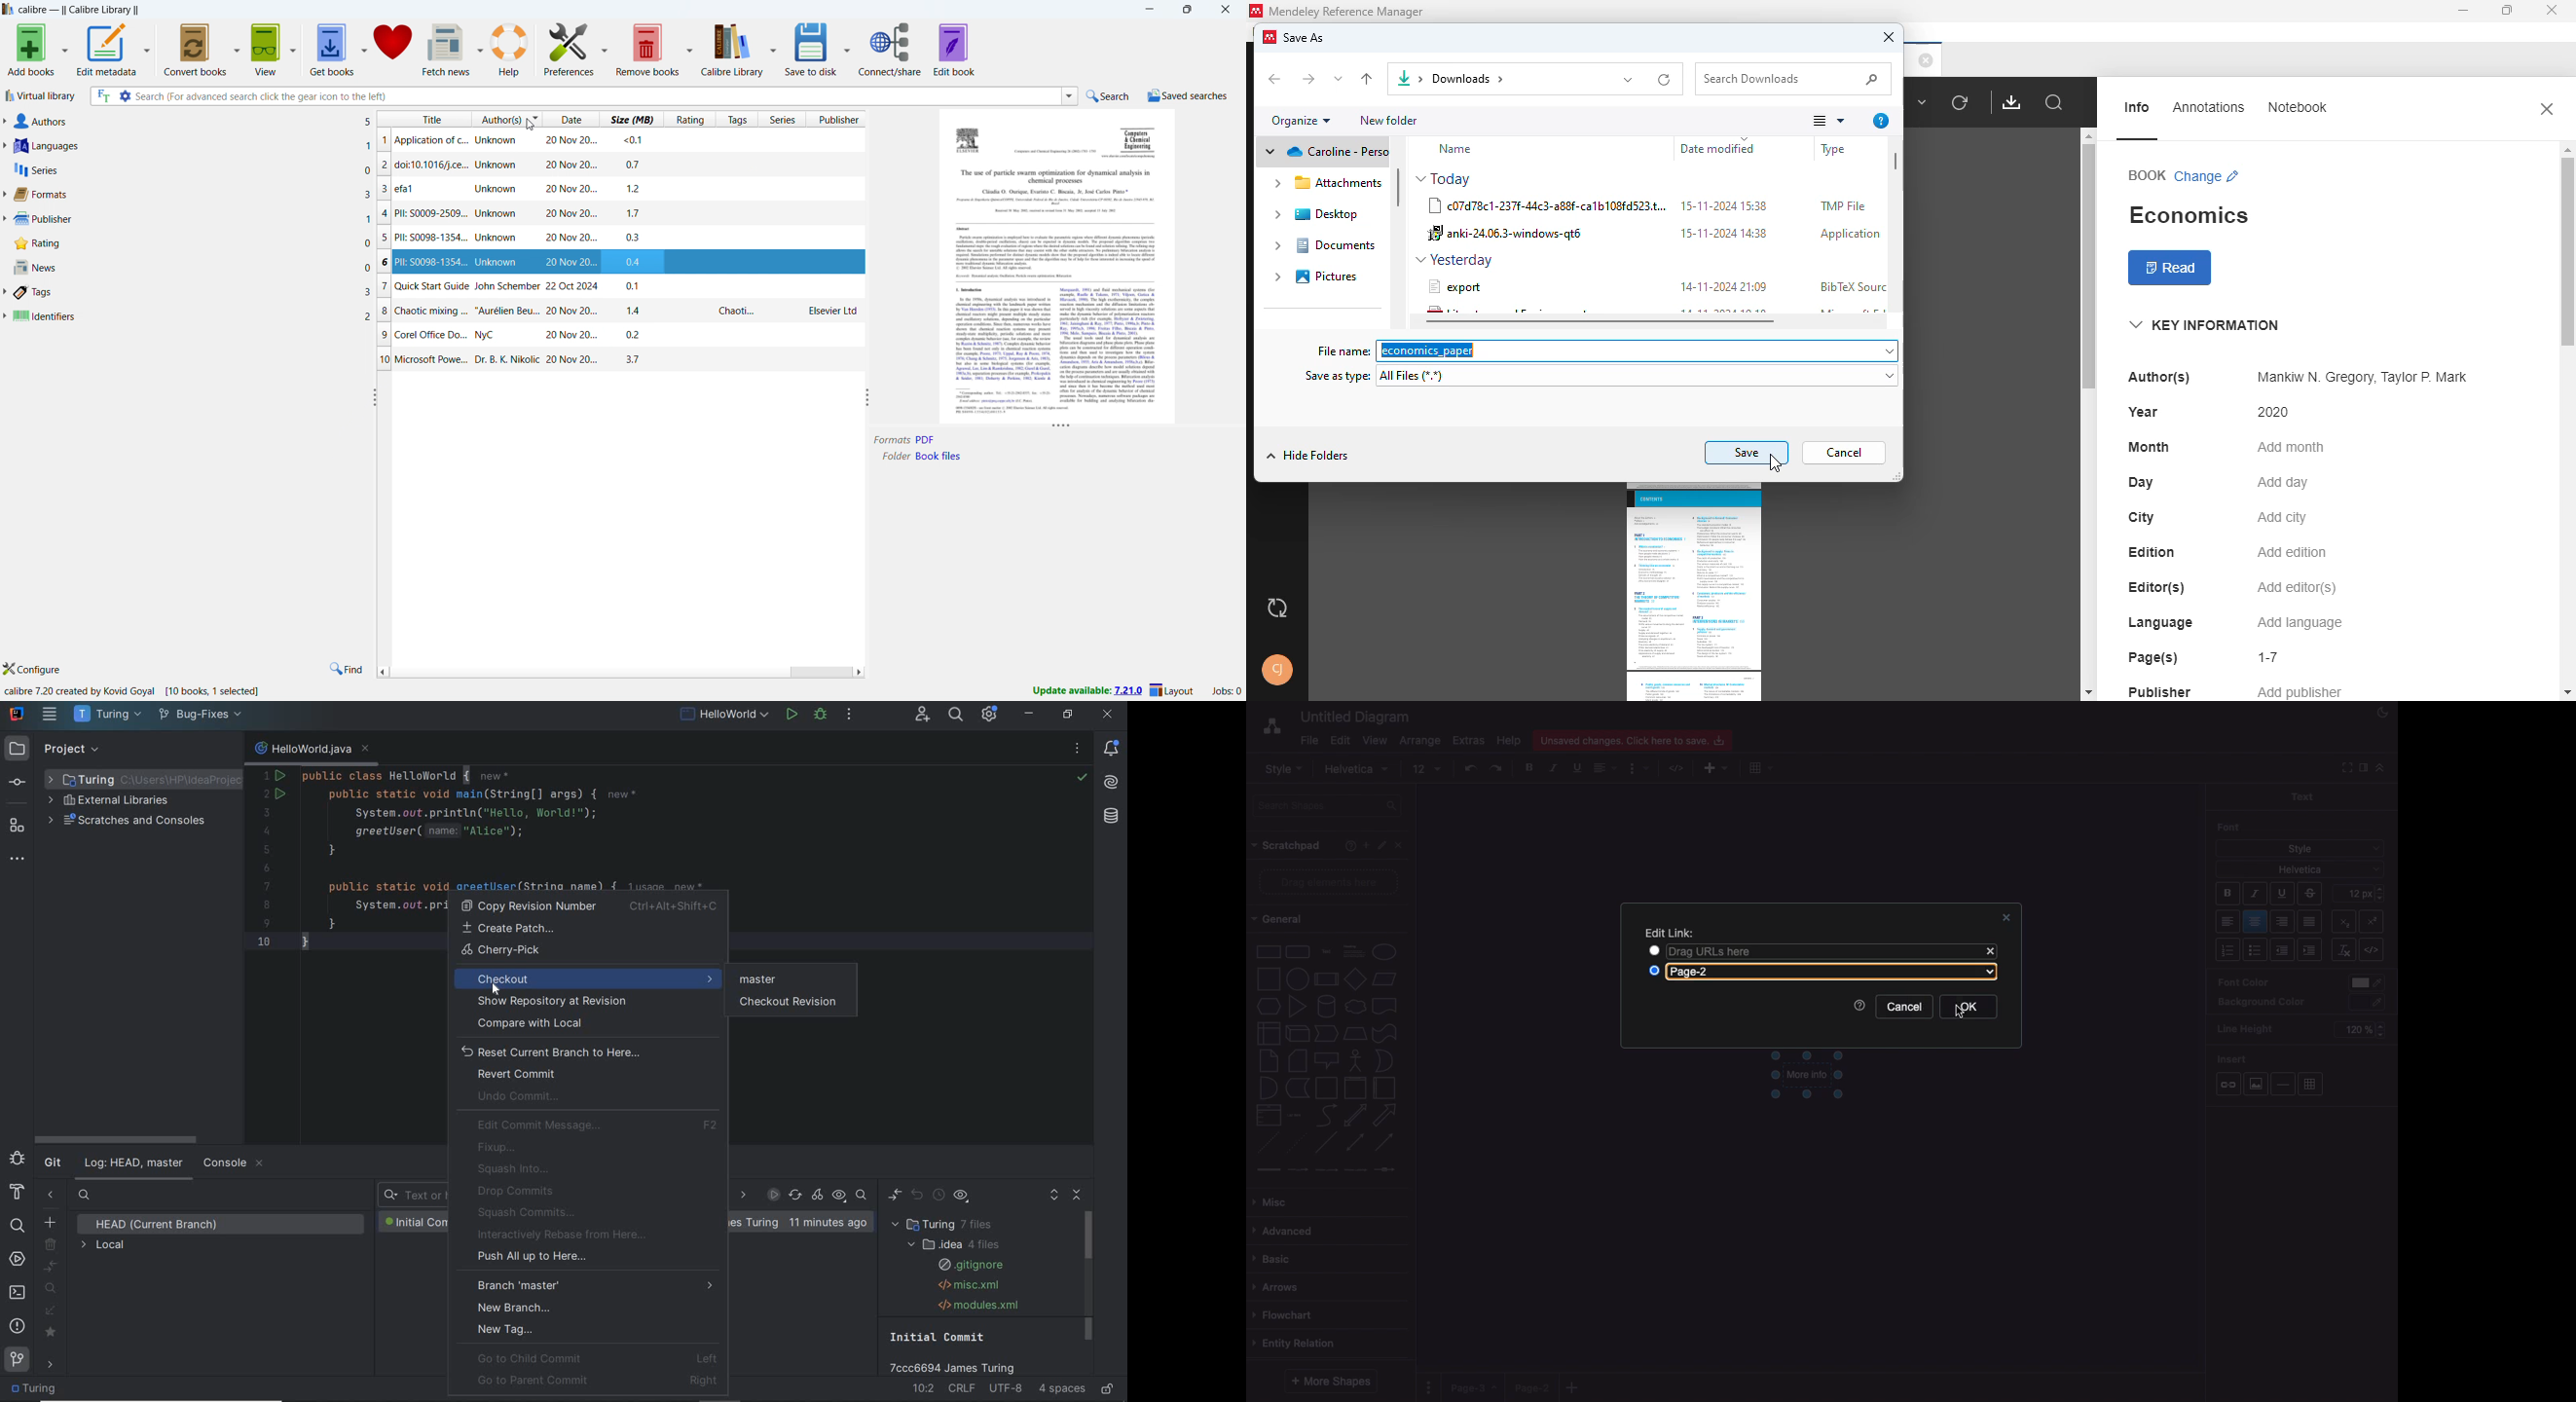  What do you see at coordinates (1454, 286) in the screenshot?
I see `export` at bounding box center [1454, 286].